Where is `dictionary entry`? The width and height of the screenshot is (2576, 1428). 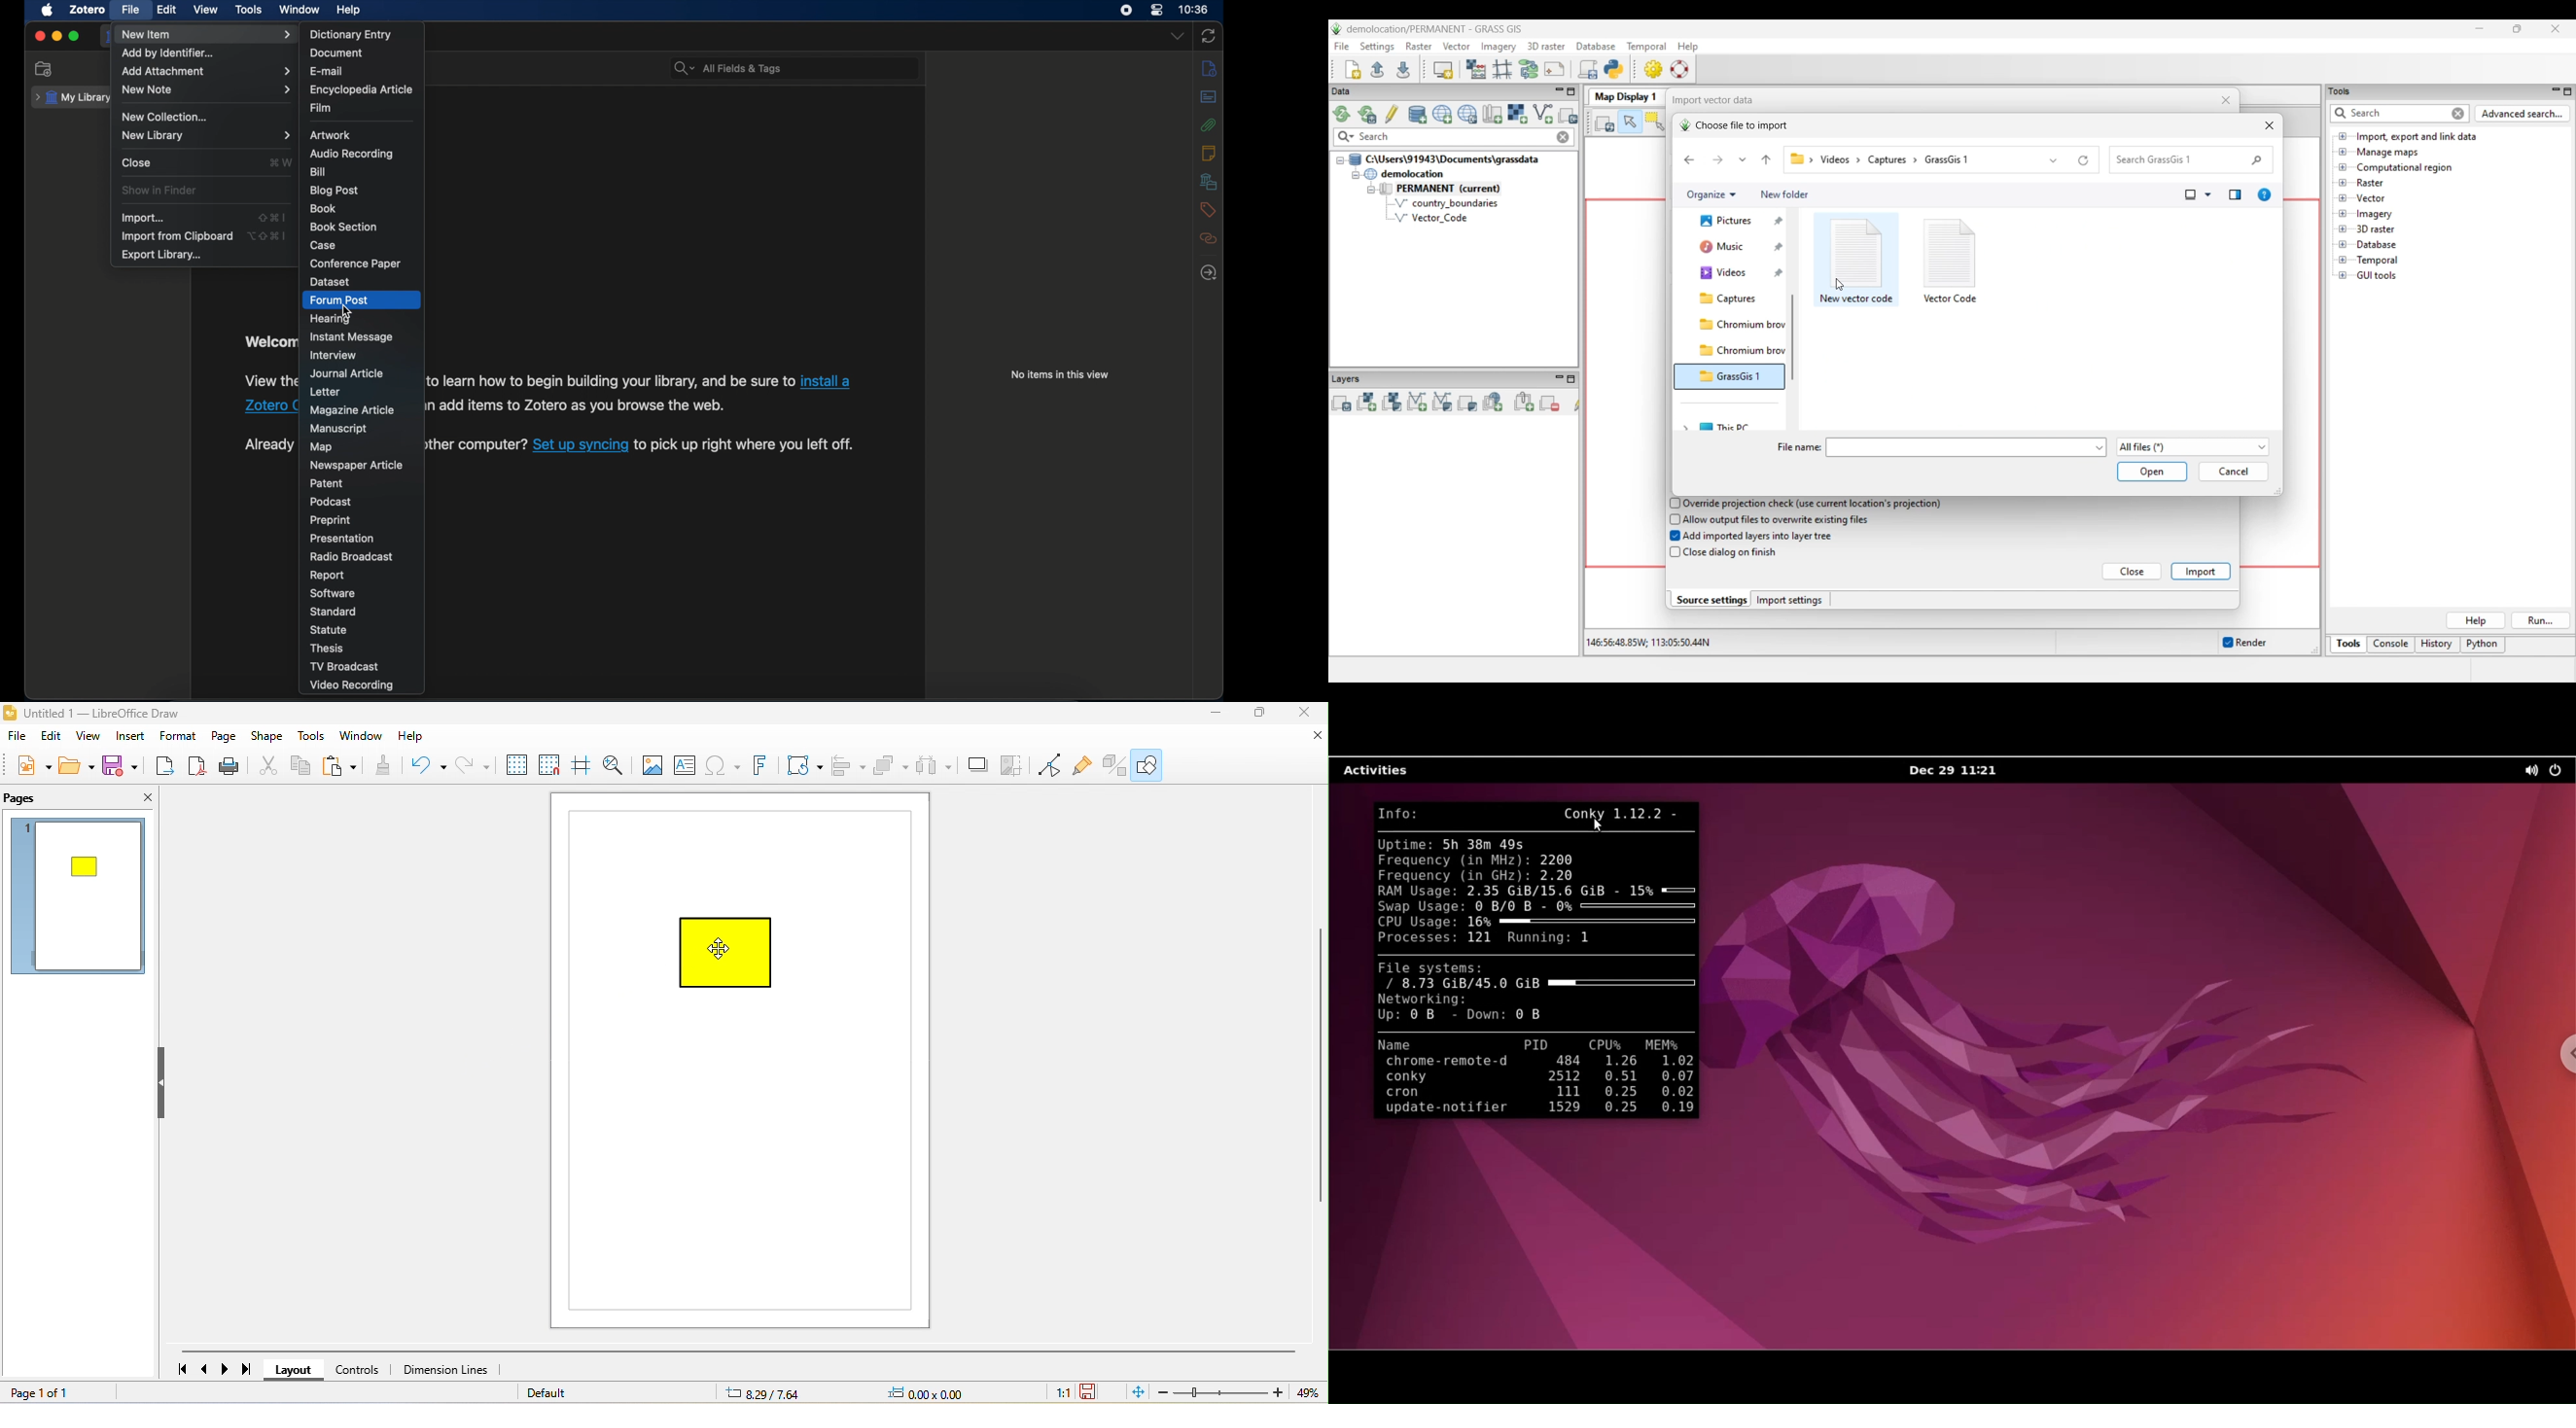
dictionary entry is located at coordinates (351, 34).